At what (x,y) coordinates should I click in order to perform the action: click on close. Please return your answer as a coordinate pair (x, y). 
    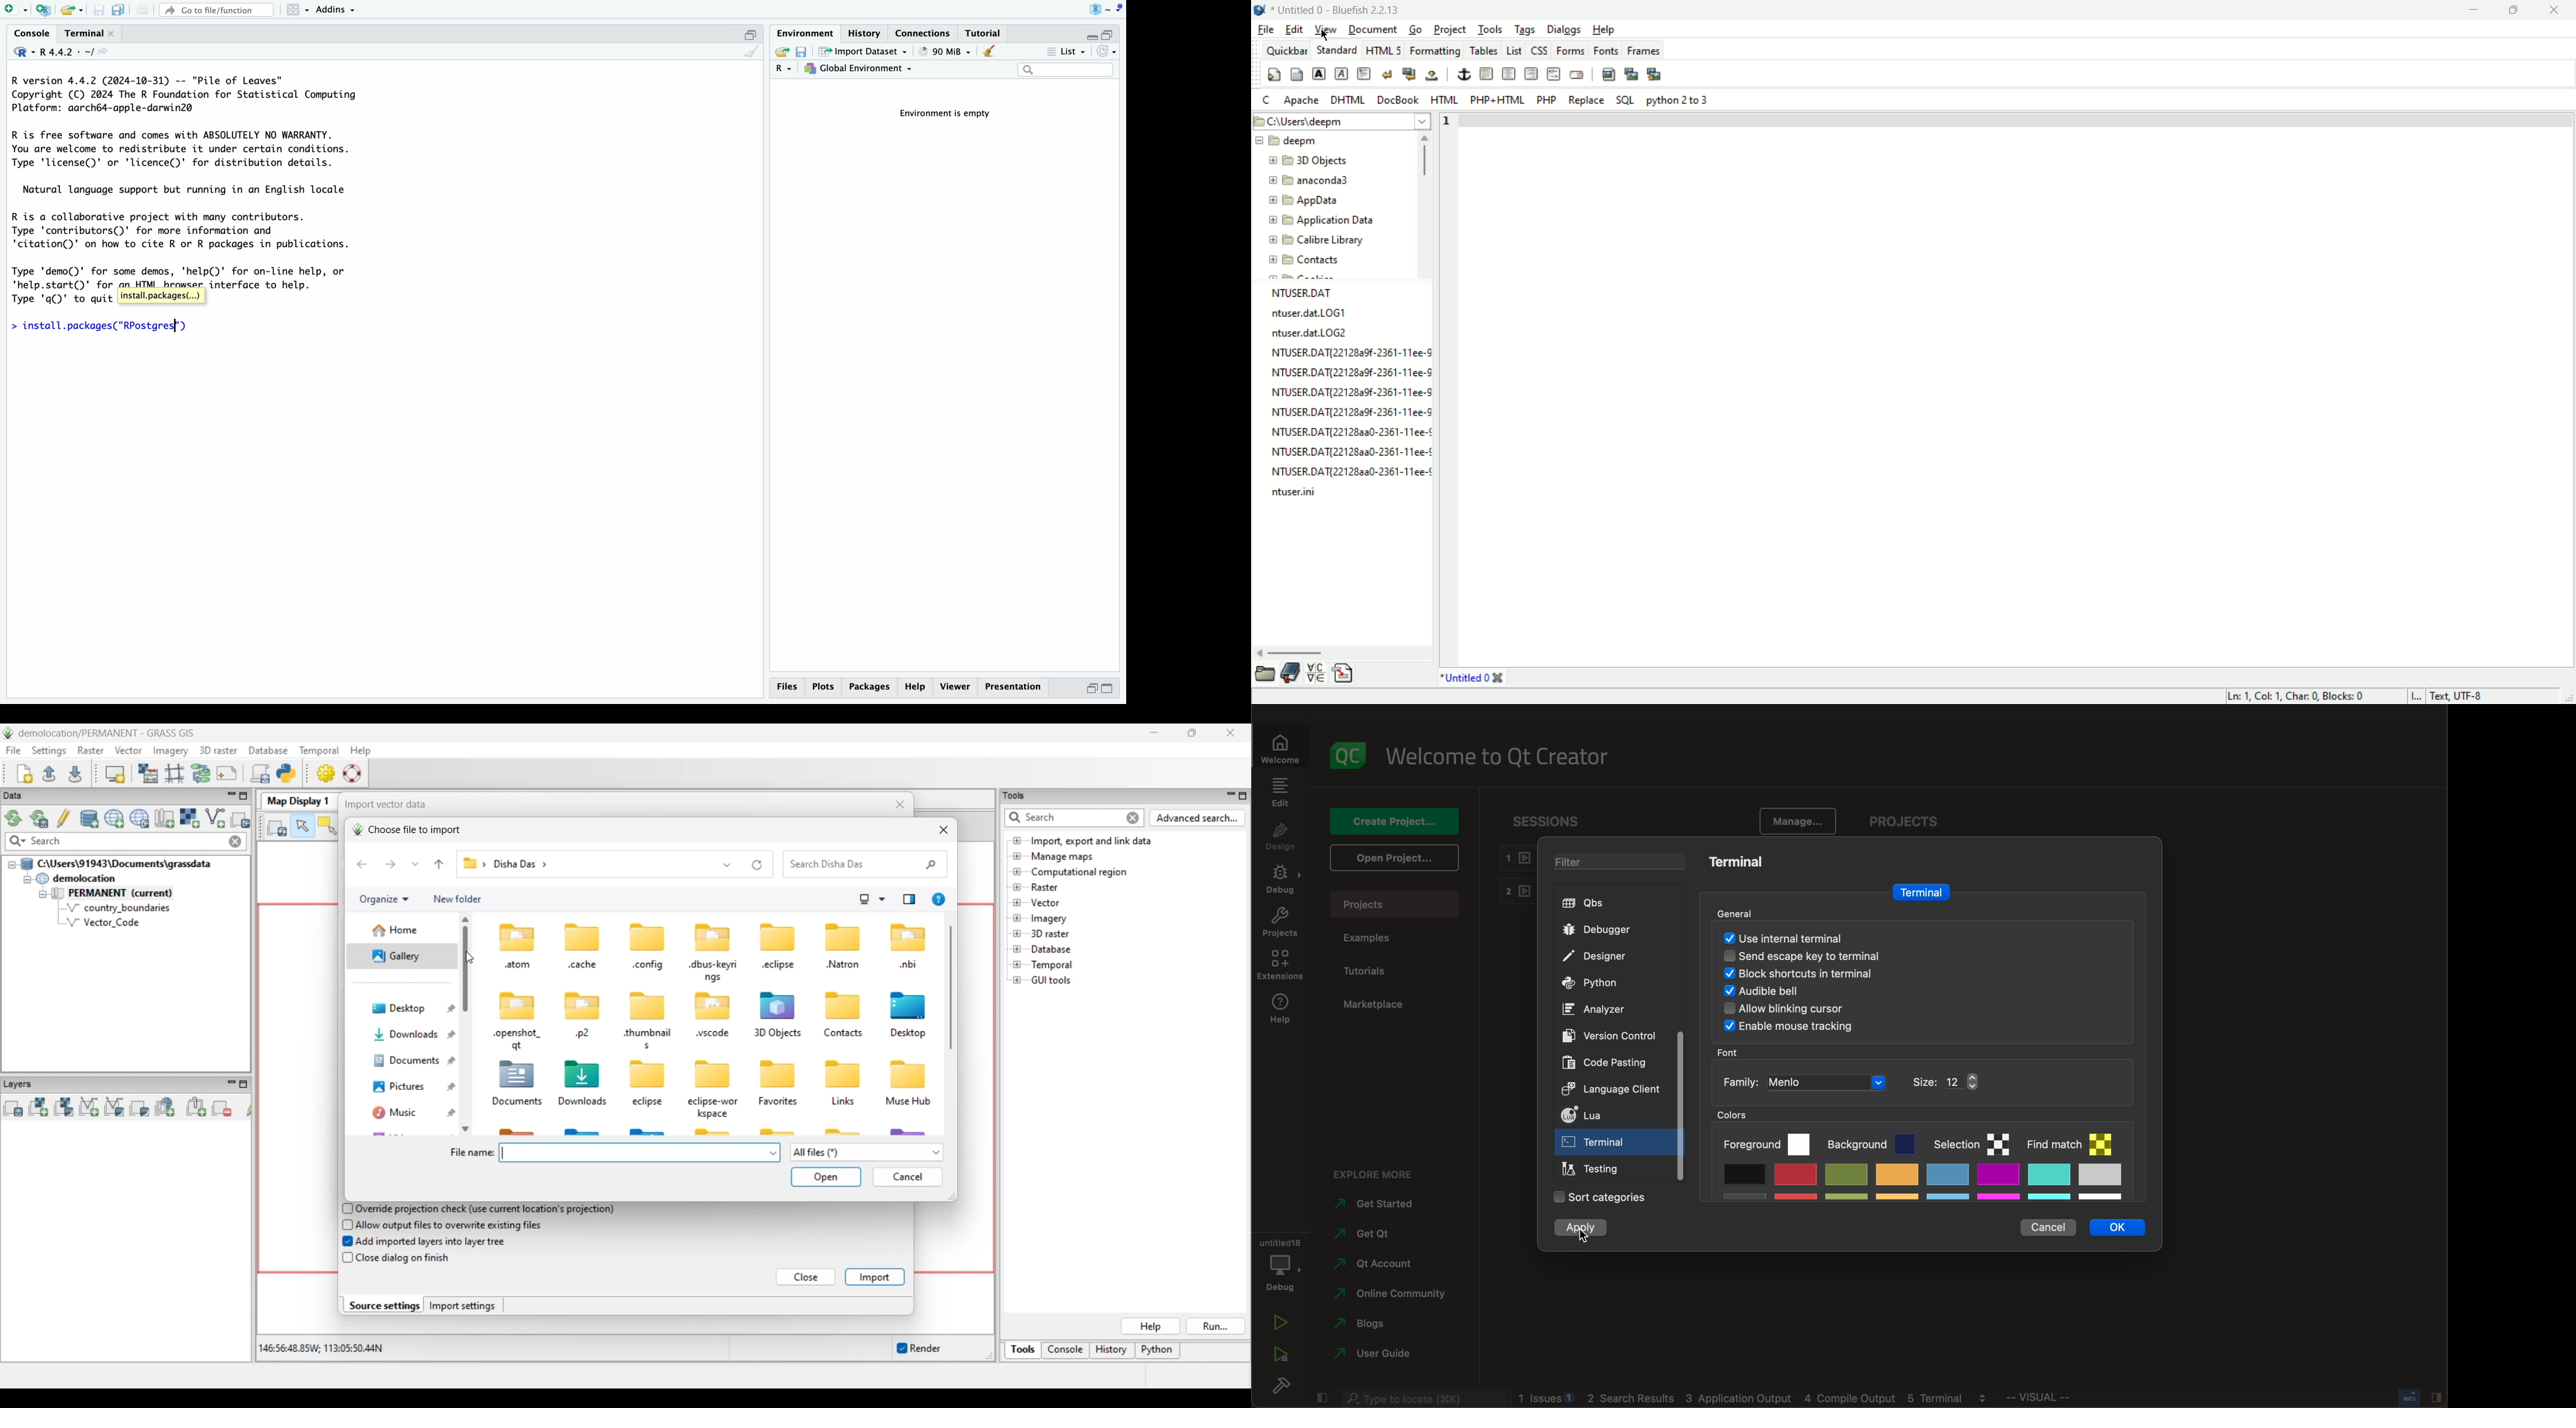
    Looking at the image, I should click on (113, 33).